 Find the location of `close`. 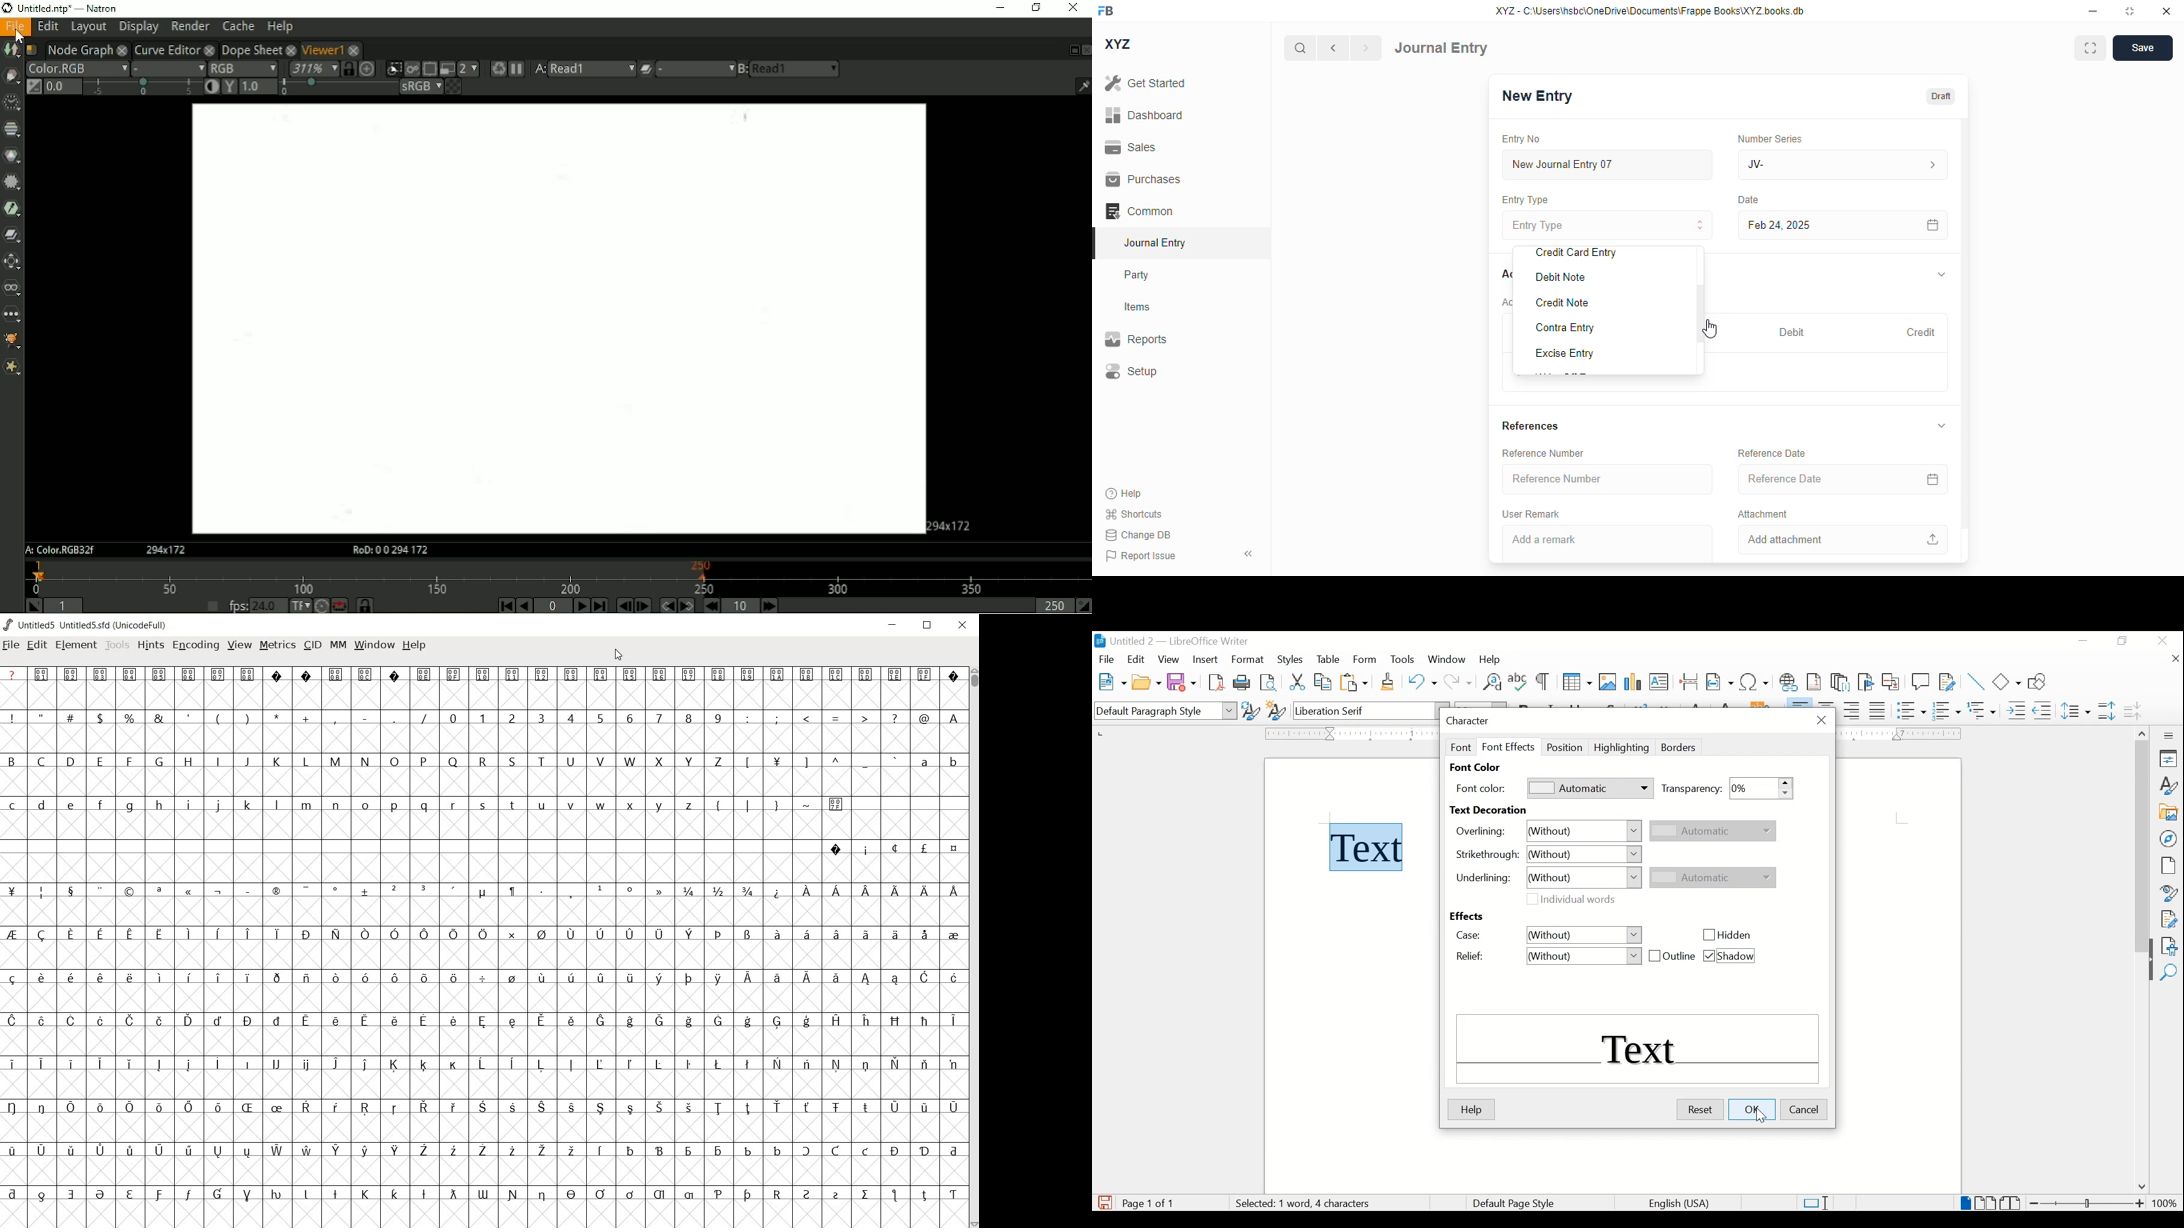

close is located at coordinates (2164, 640).